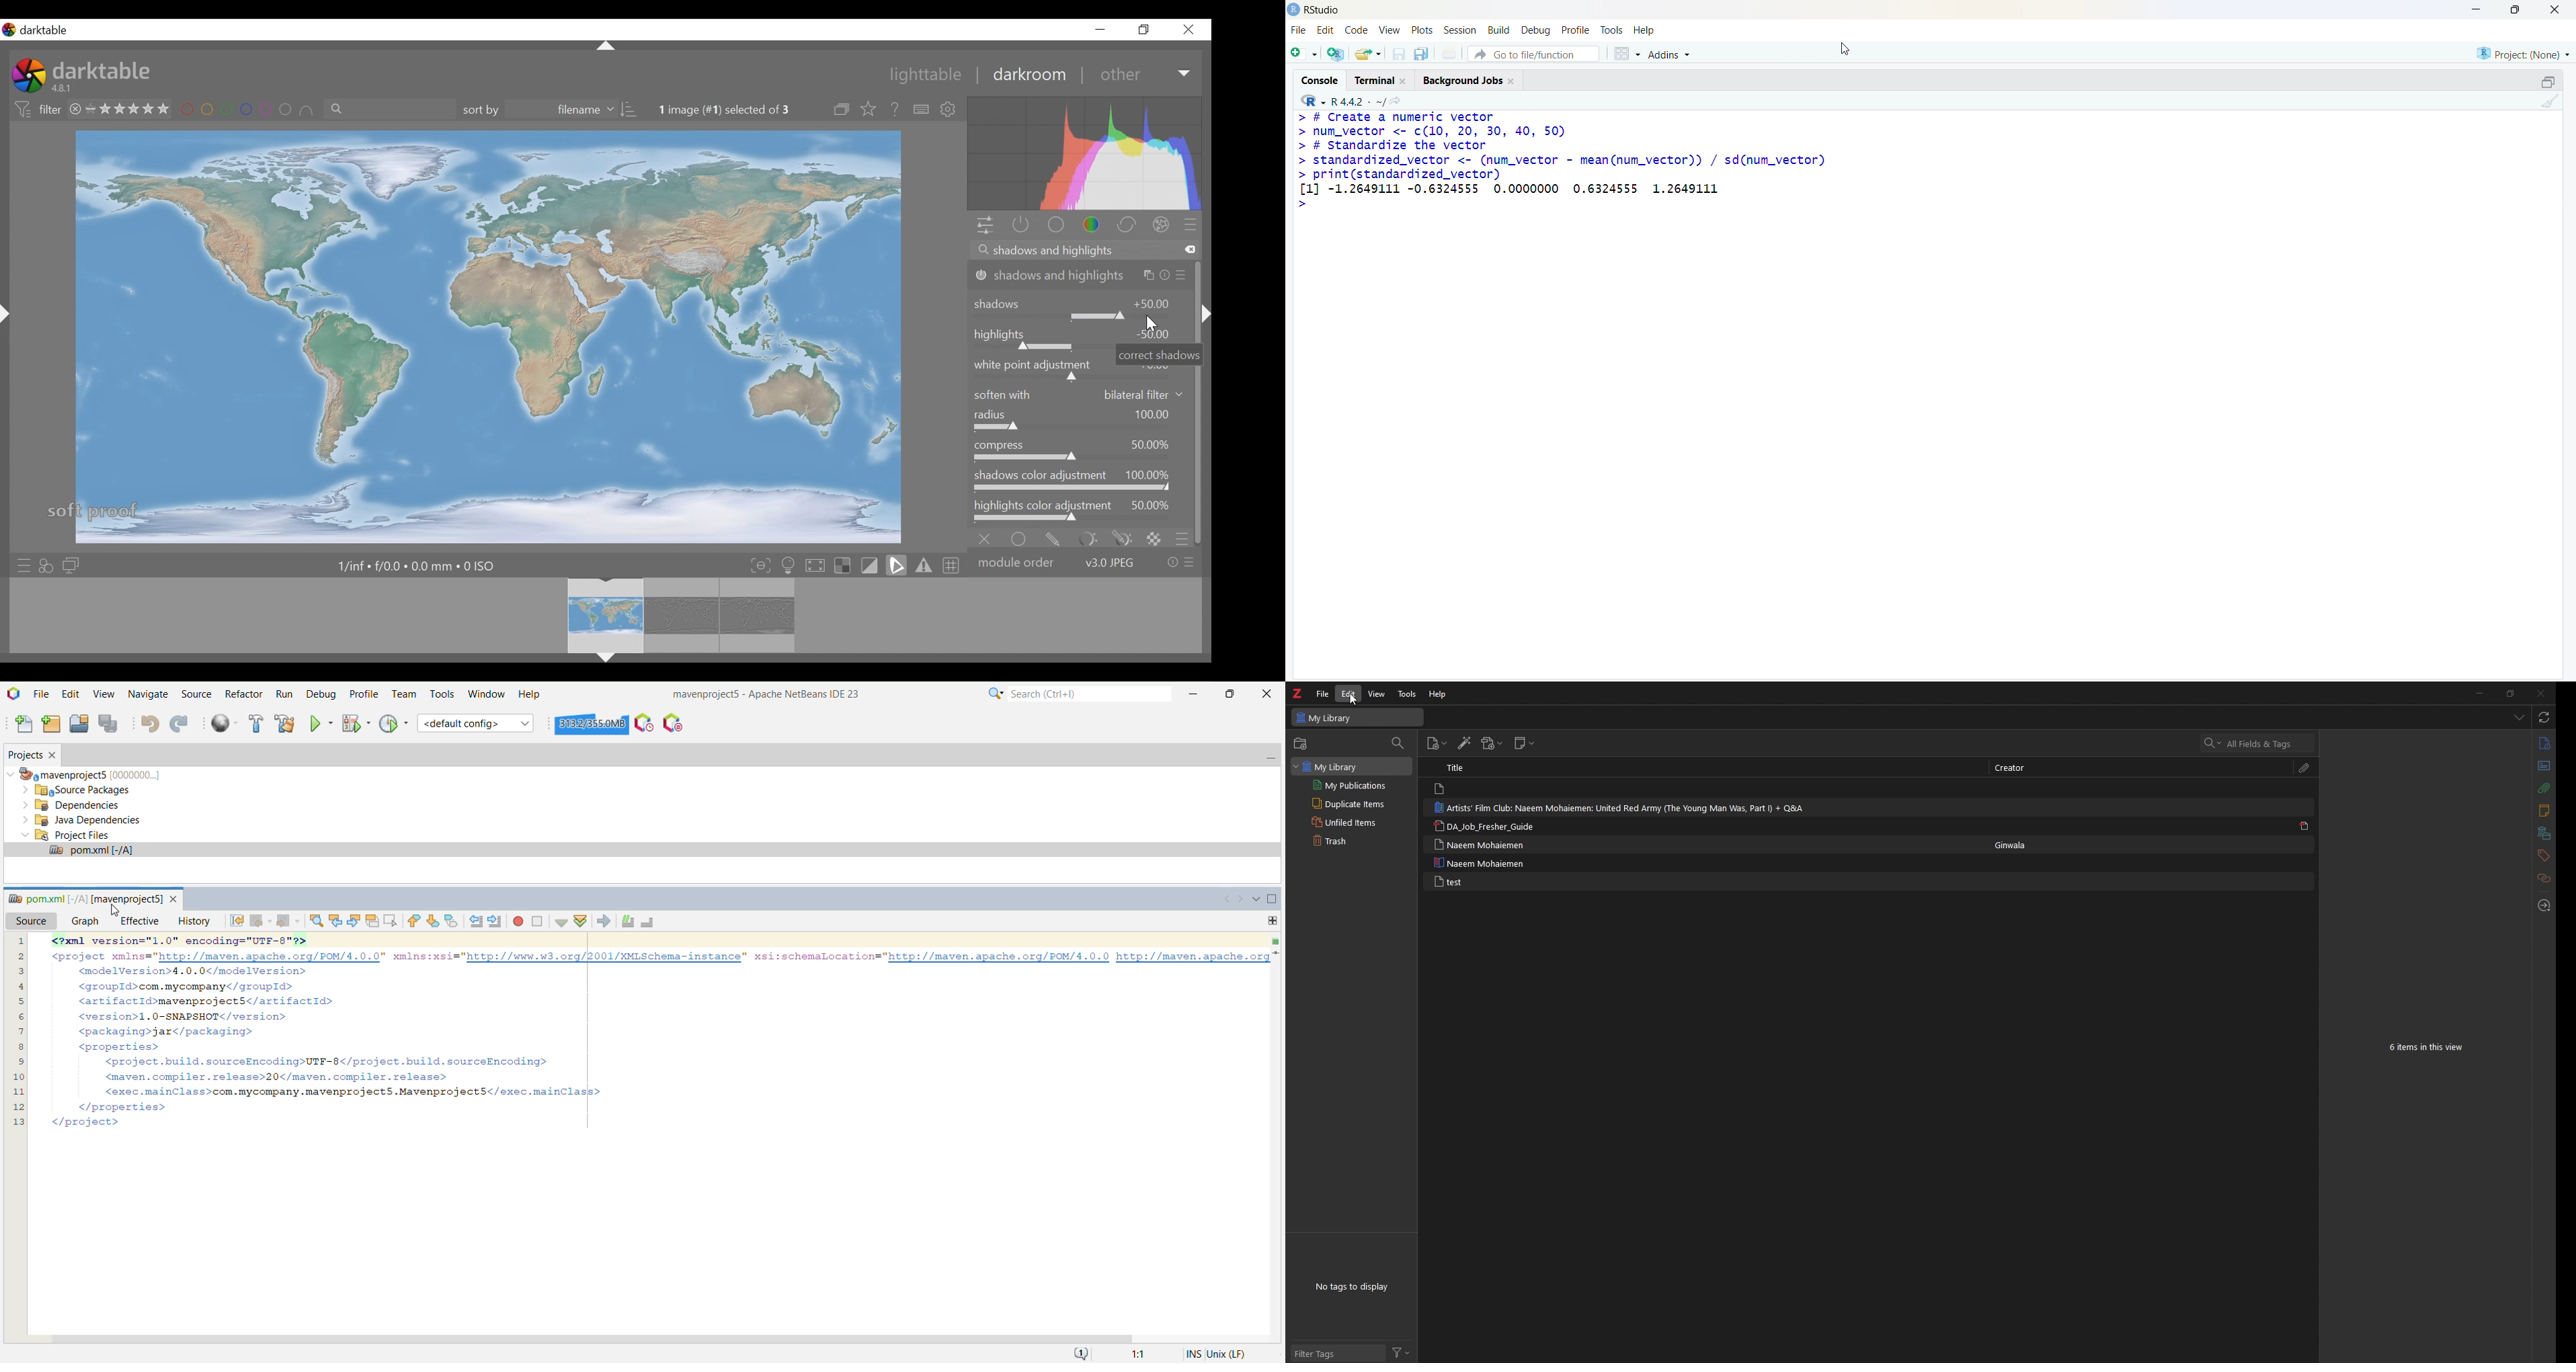  What do you see at coordinates (603, 921) in the screenshot?
I see `XSL Transformation` at bounding box center [603, 921].